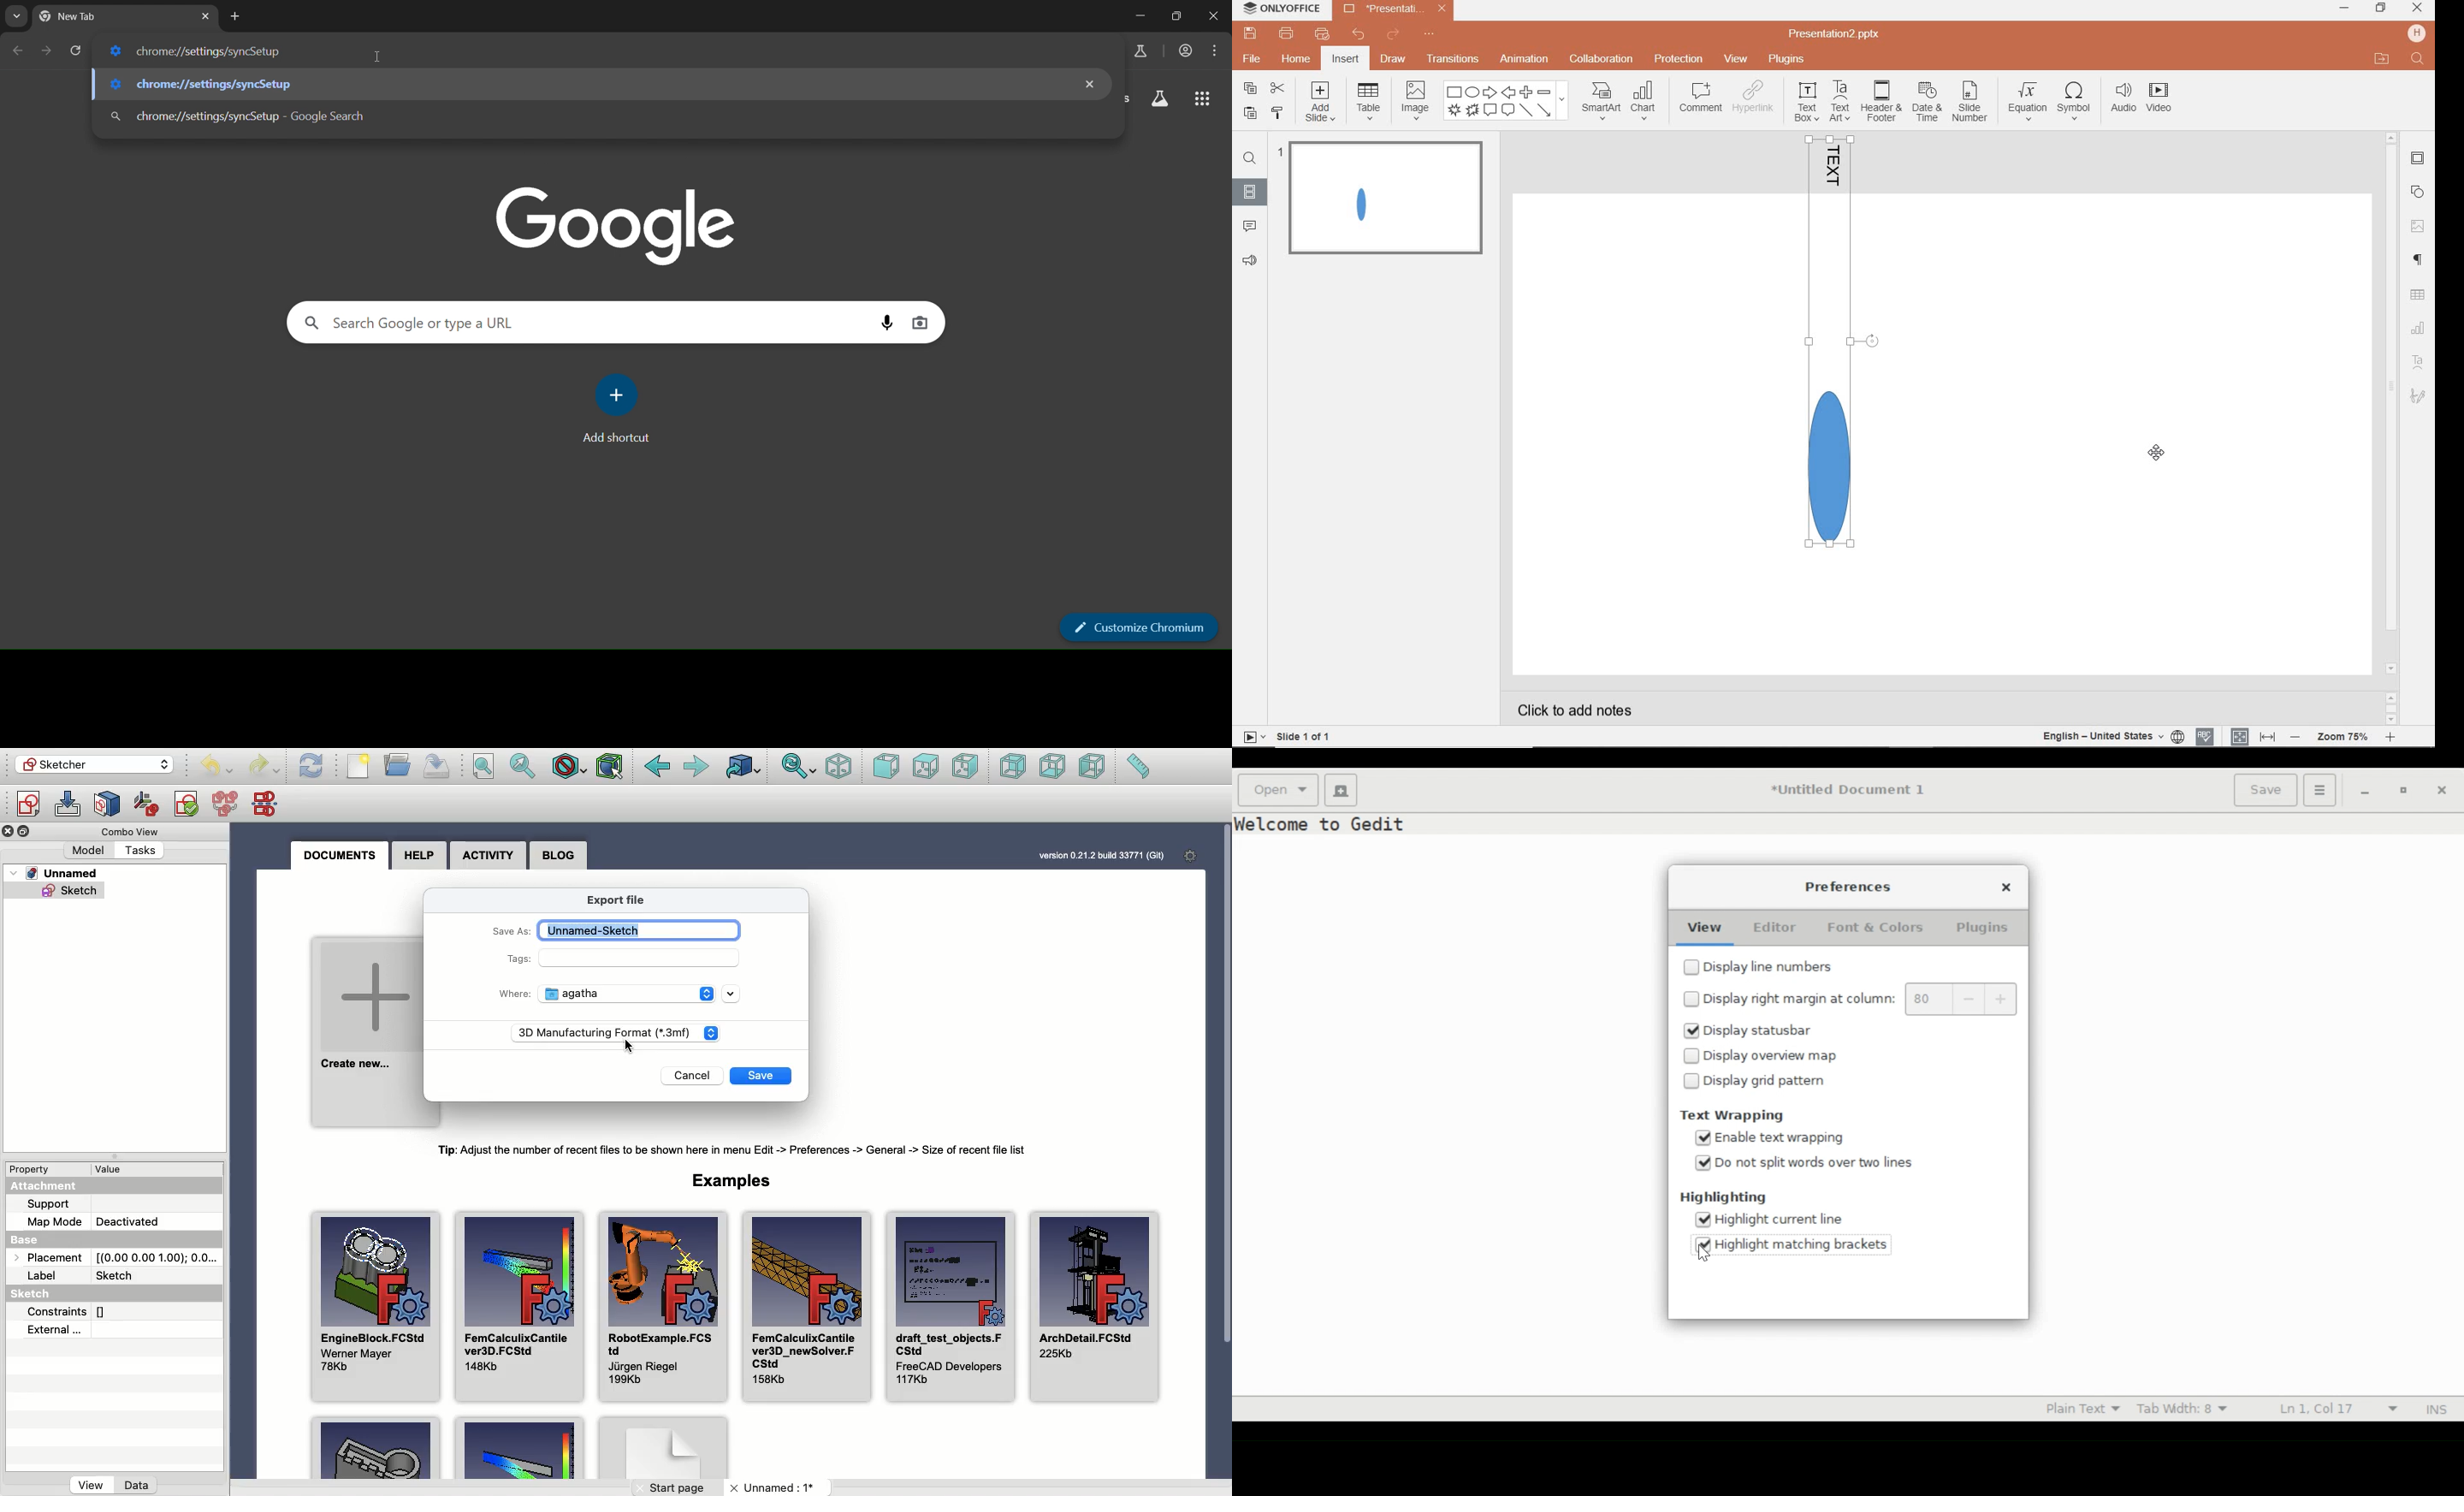 Image resolution: width=2464 pixels, height=1512 pixels. I want to click on value, so click(112, 1170).